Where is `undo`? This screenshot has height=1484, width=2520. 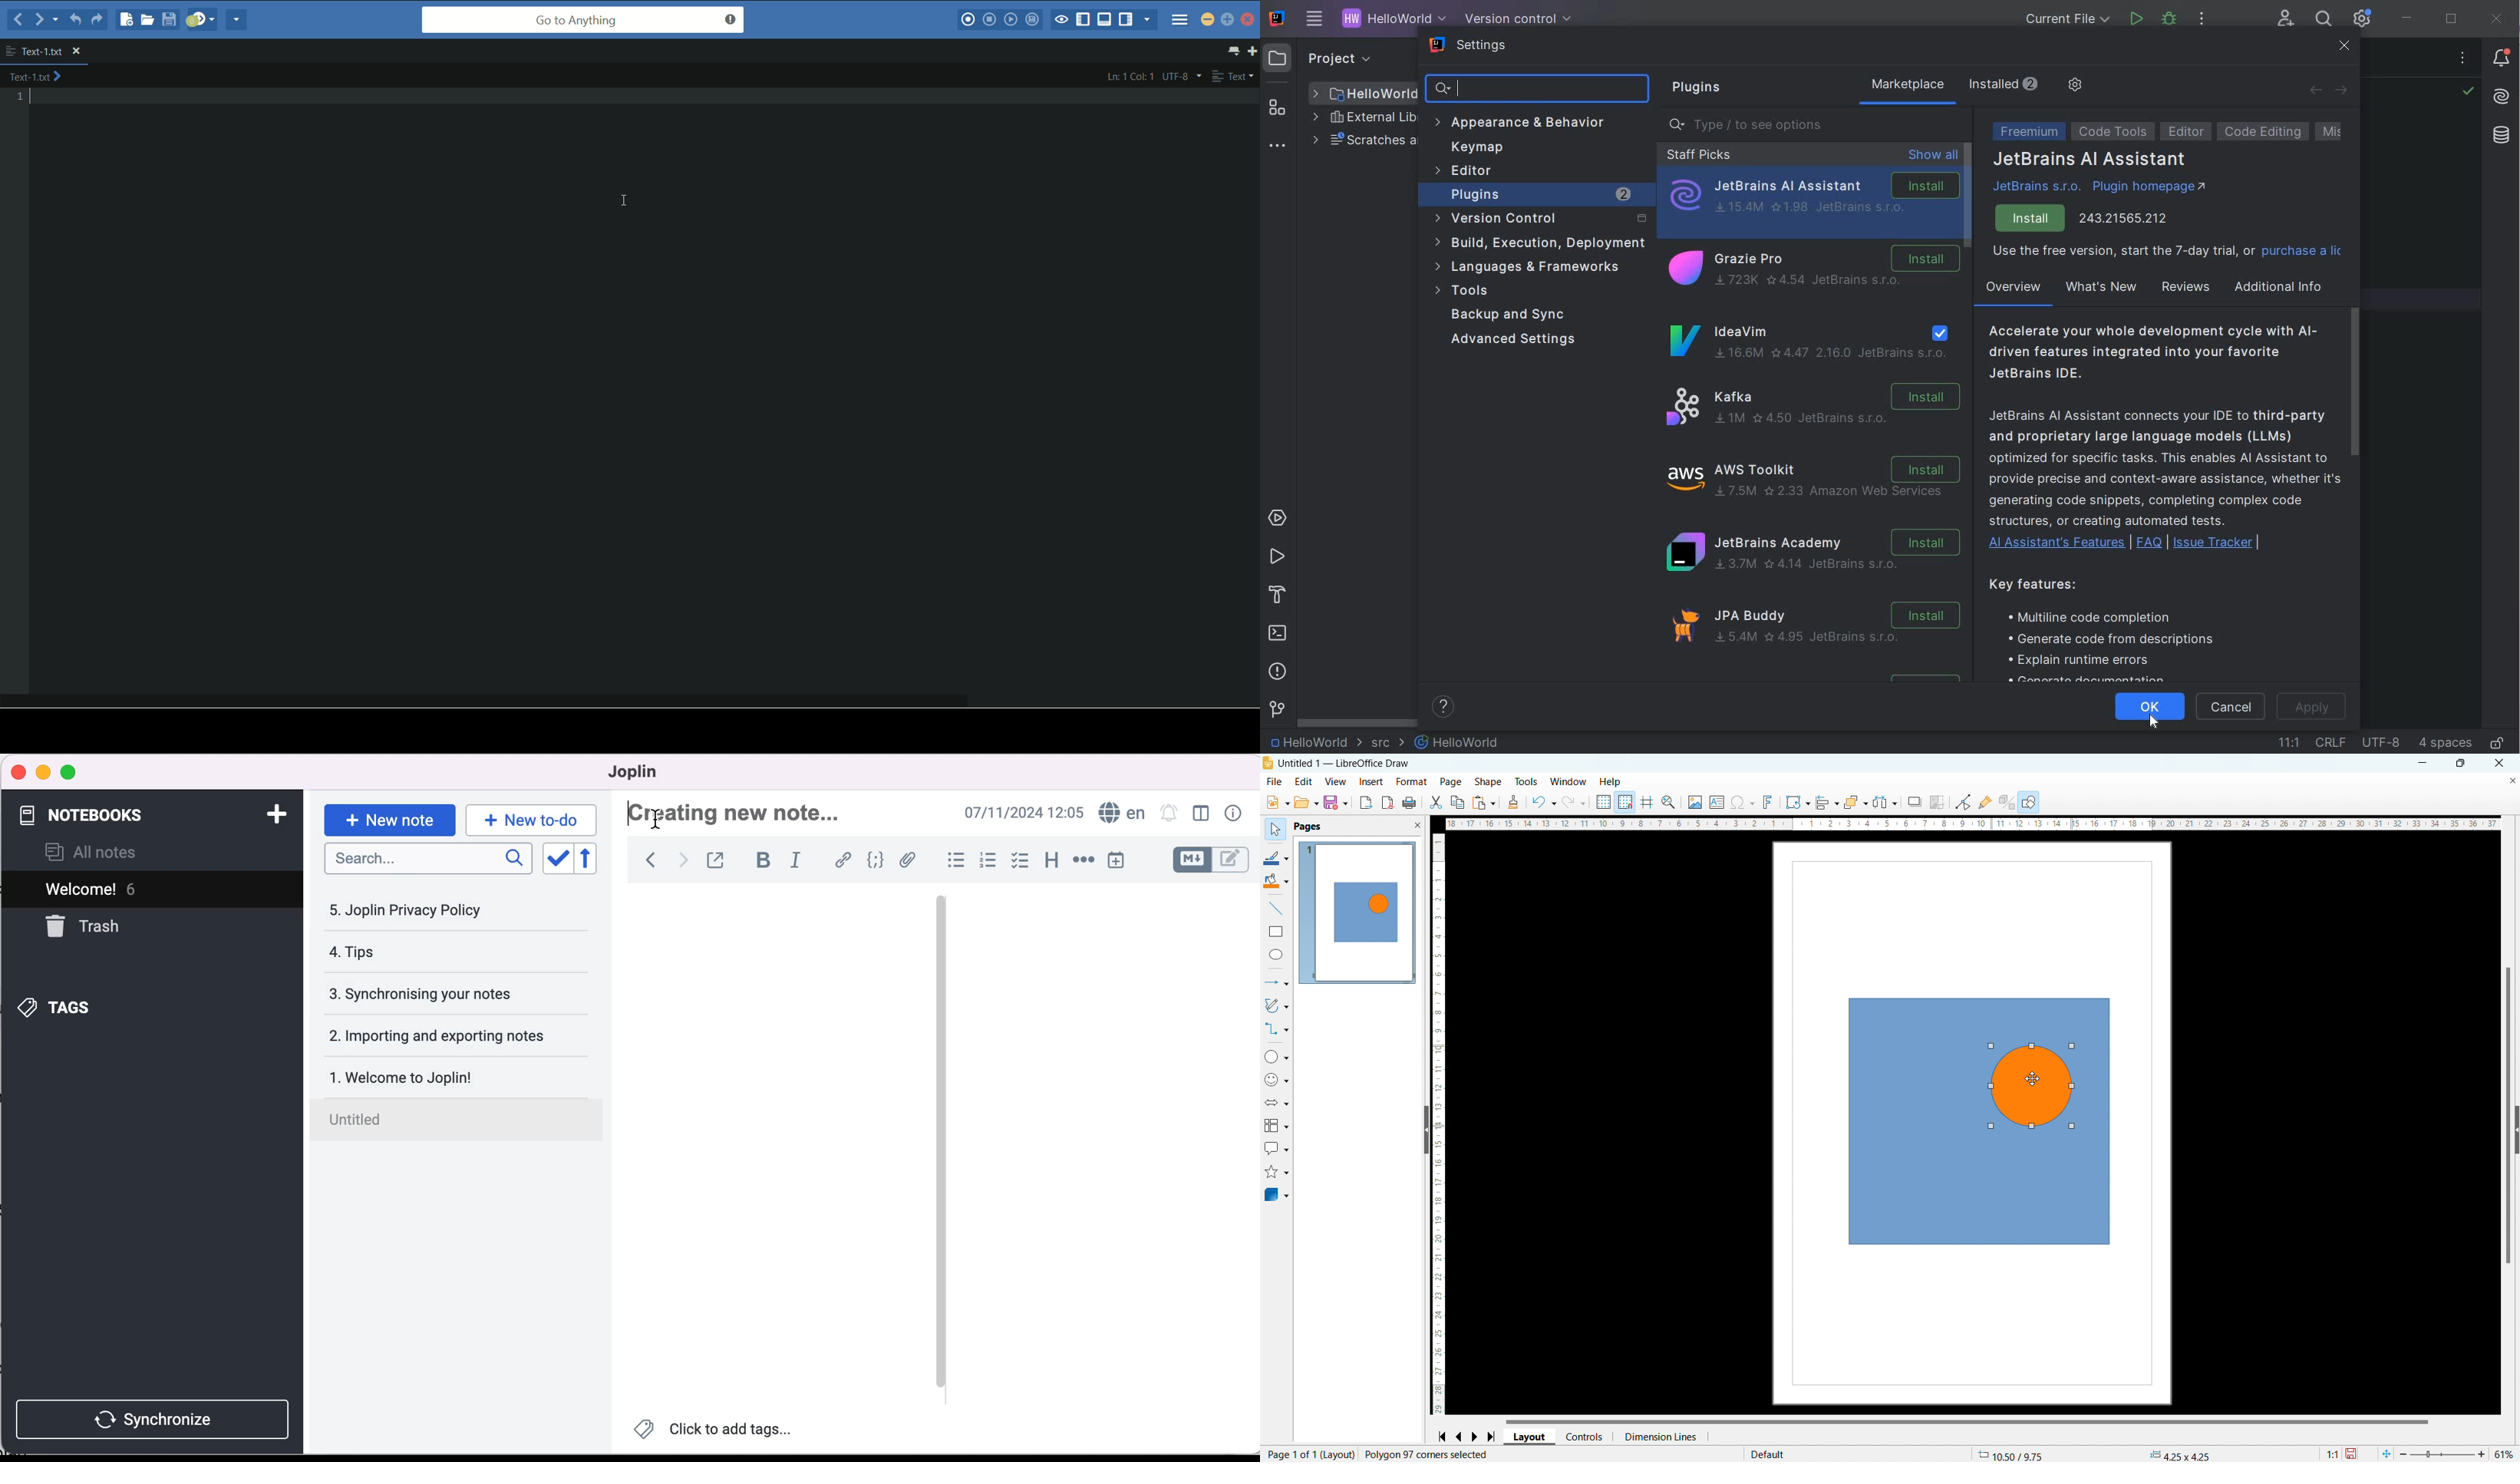 undo is located at coordinates (1544, 802).